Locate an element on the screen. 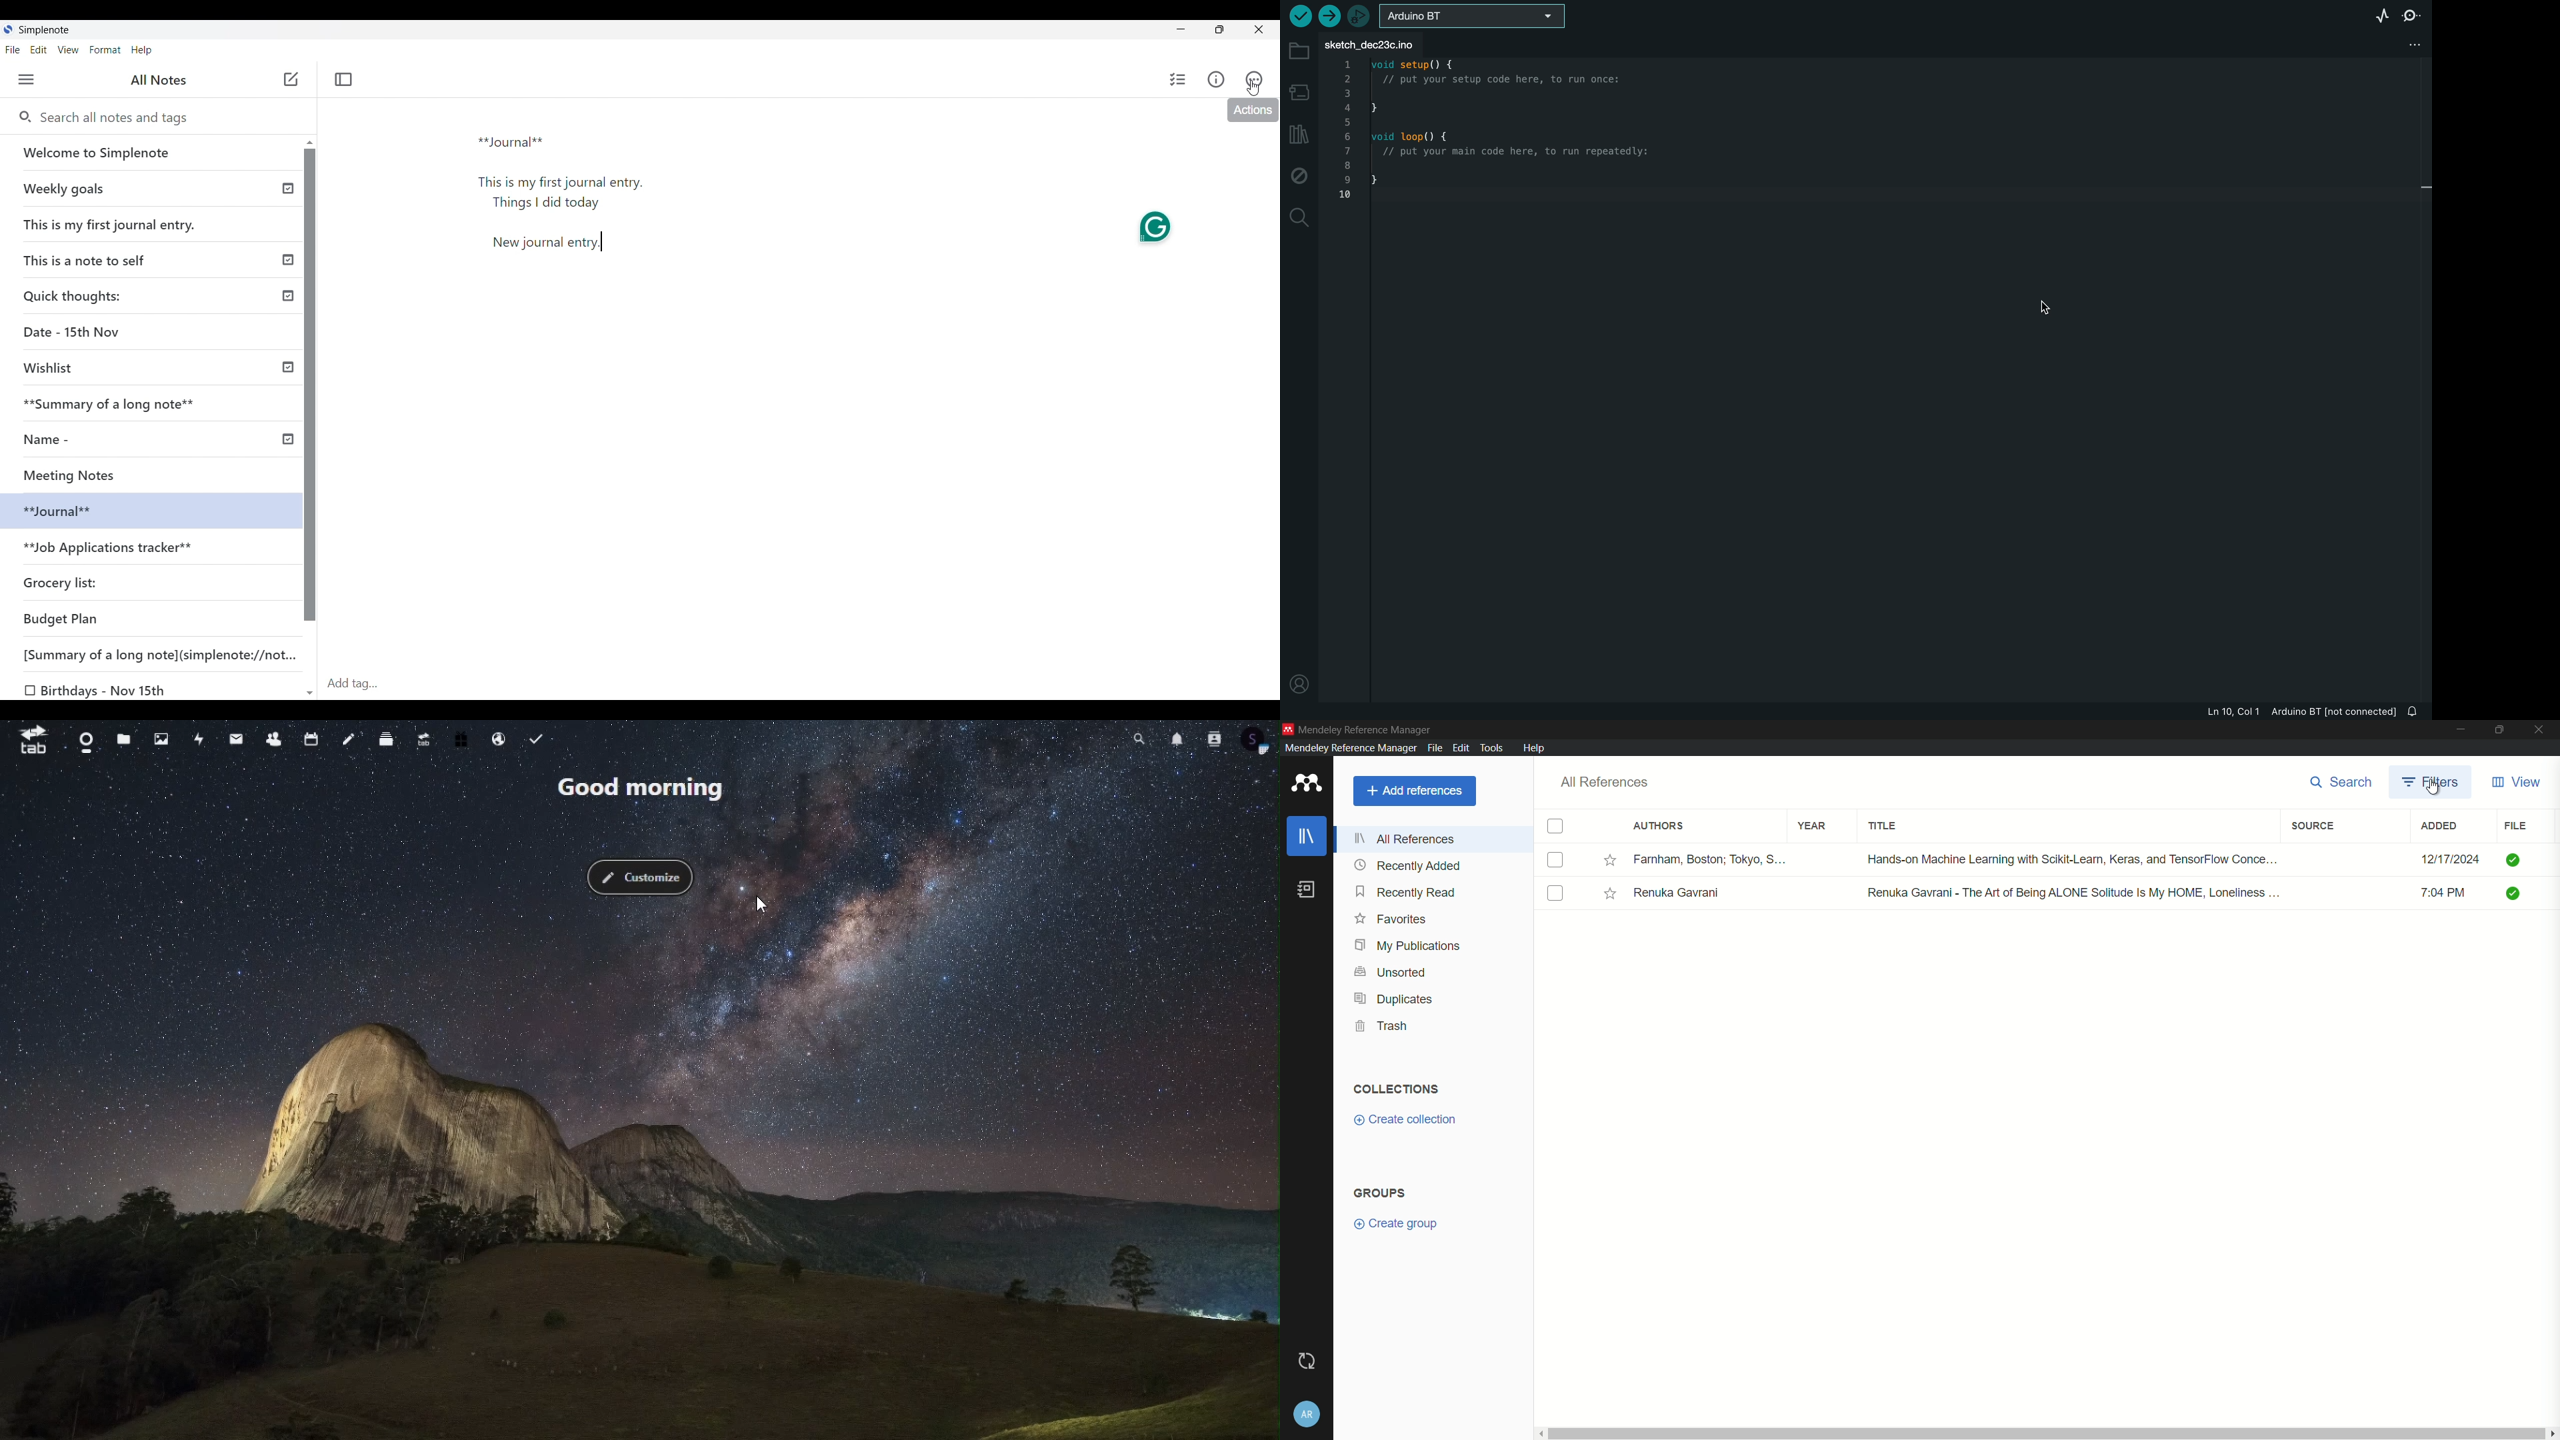  Horizontal scroll bar is located at coordinates (2045, 1433).